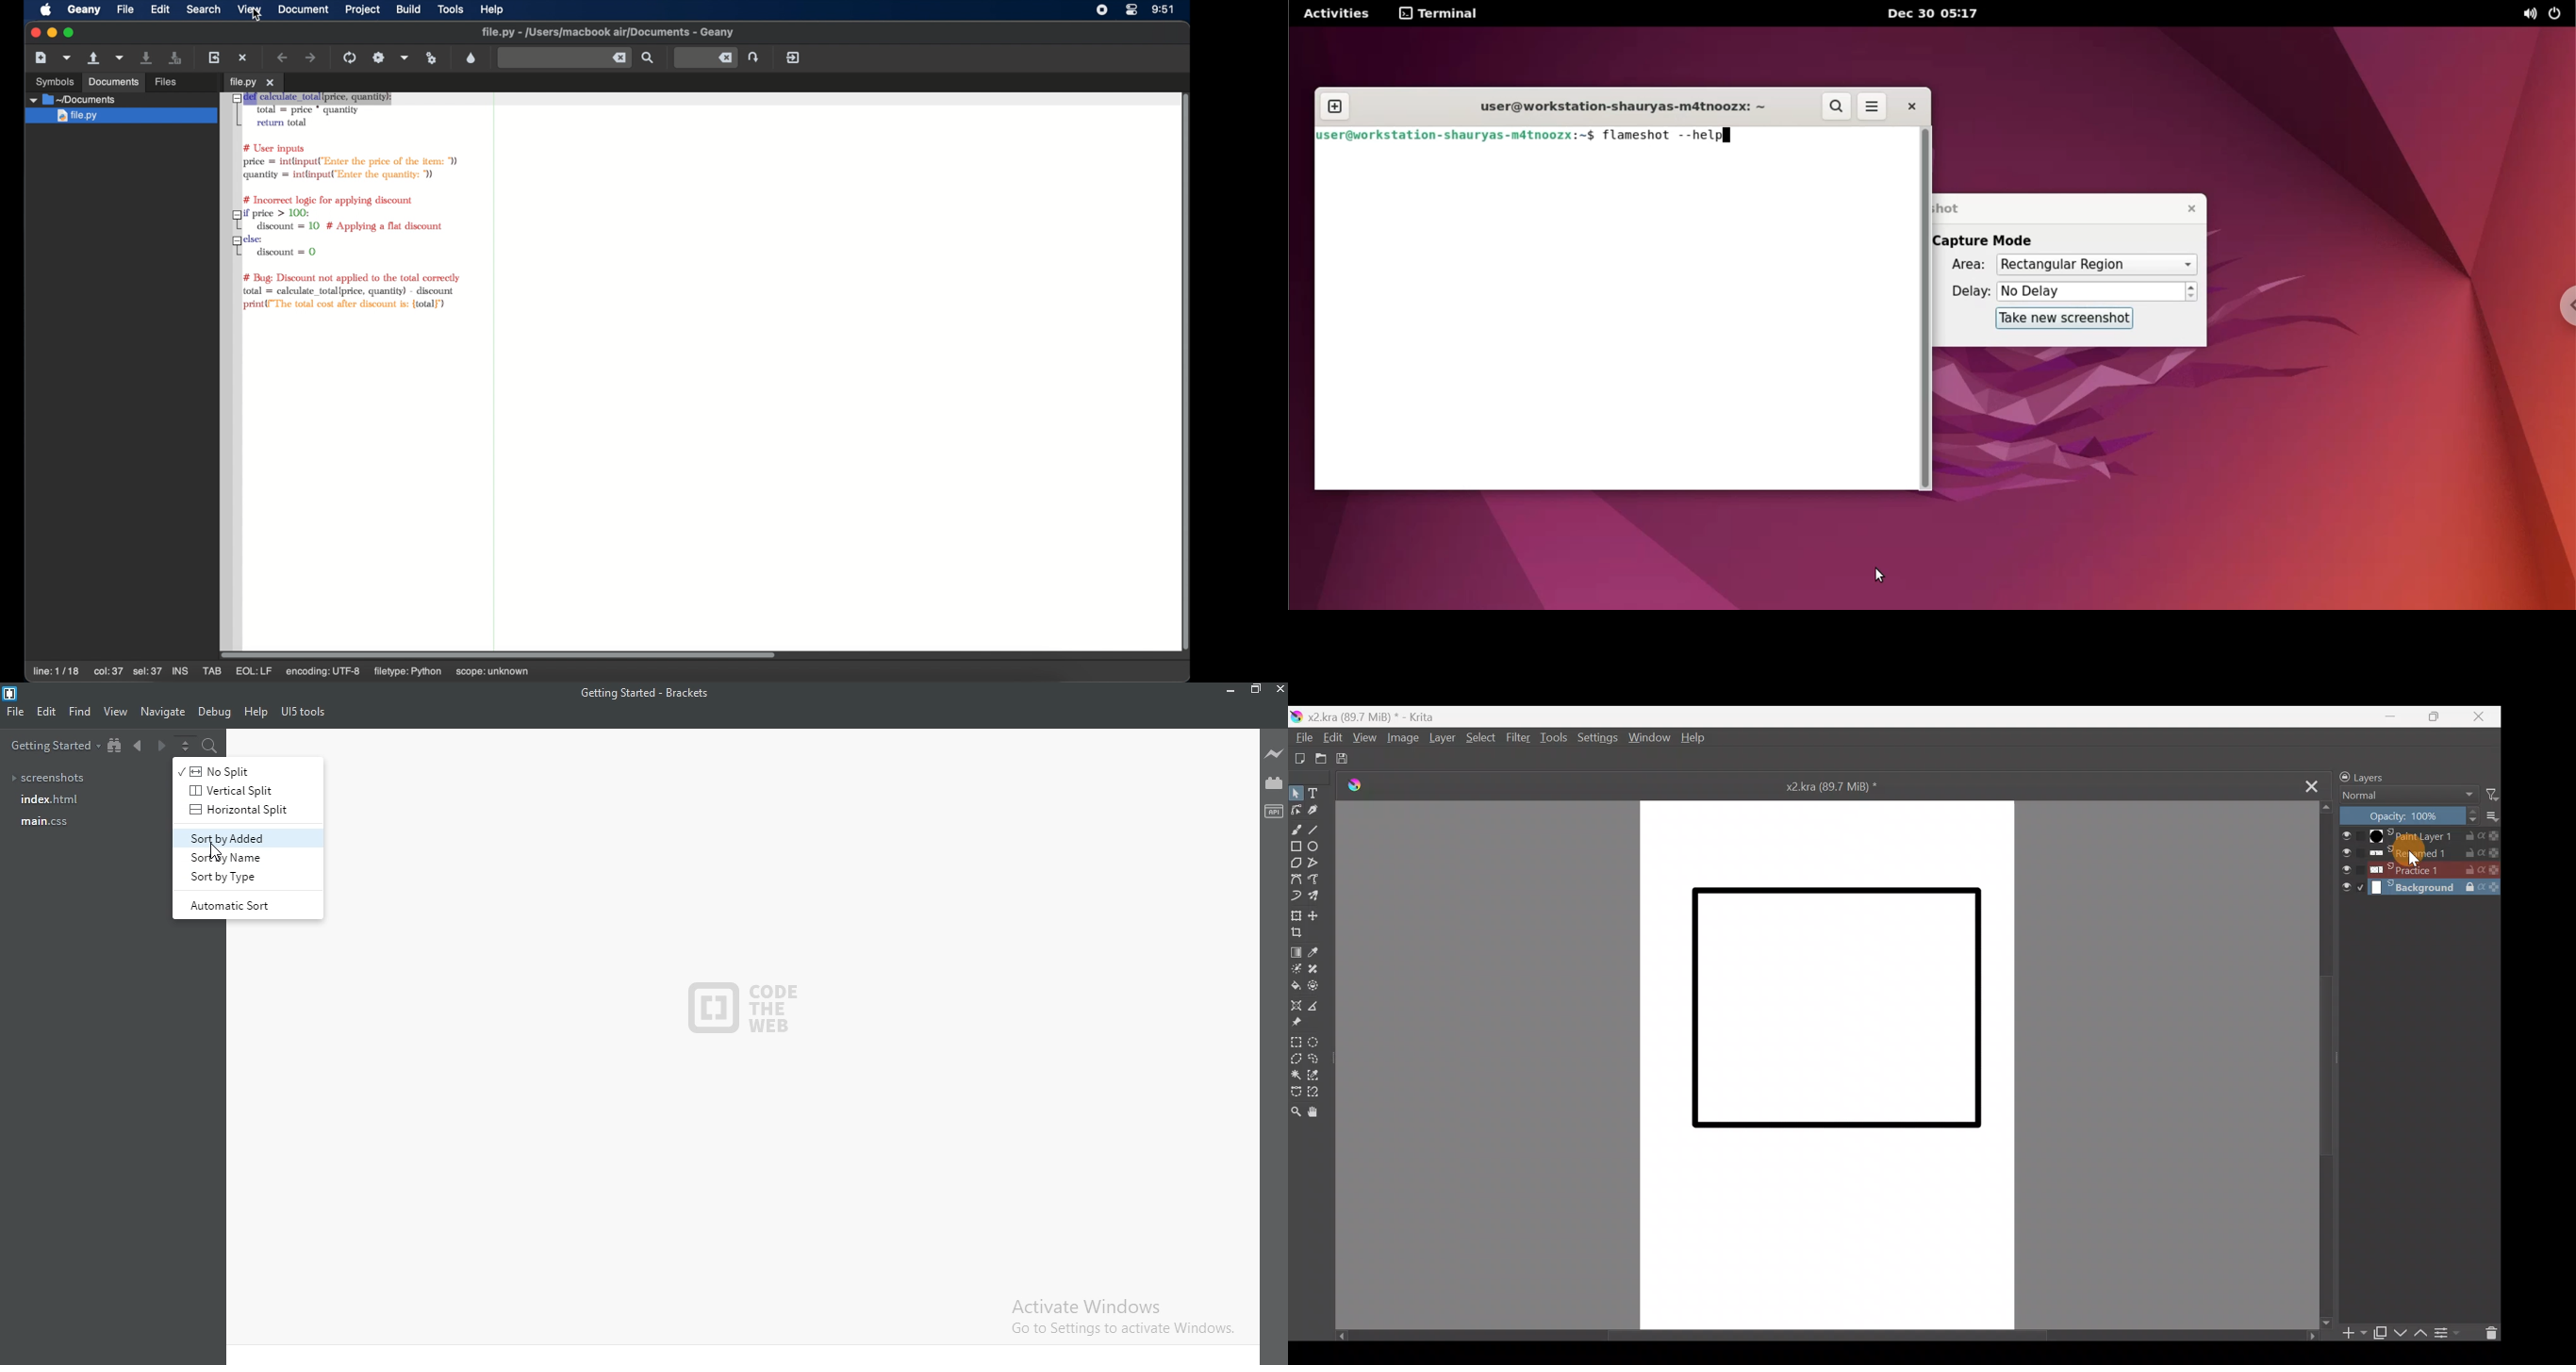  Describe the element at coordinates (215, 713) in the screenshot. I see `Debug` at that location.